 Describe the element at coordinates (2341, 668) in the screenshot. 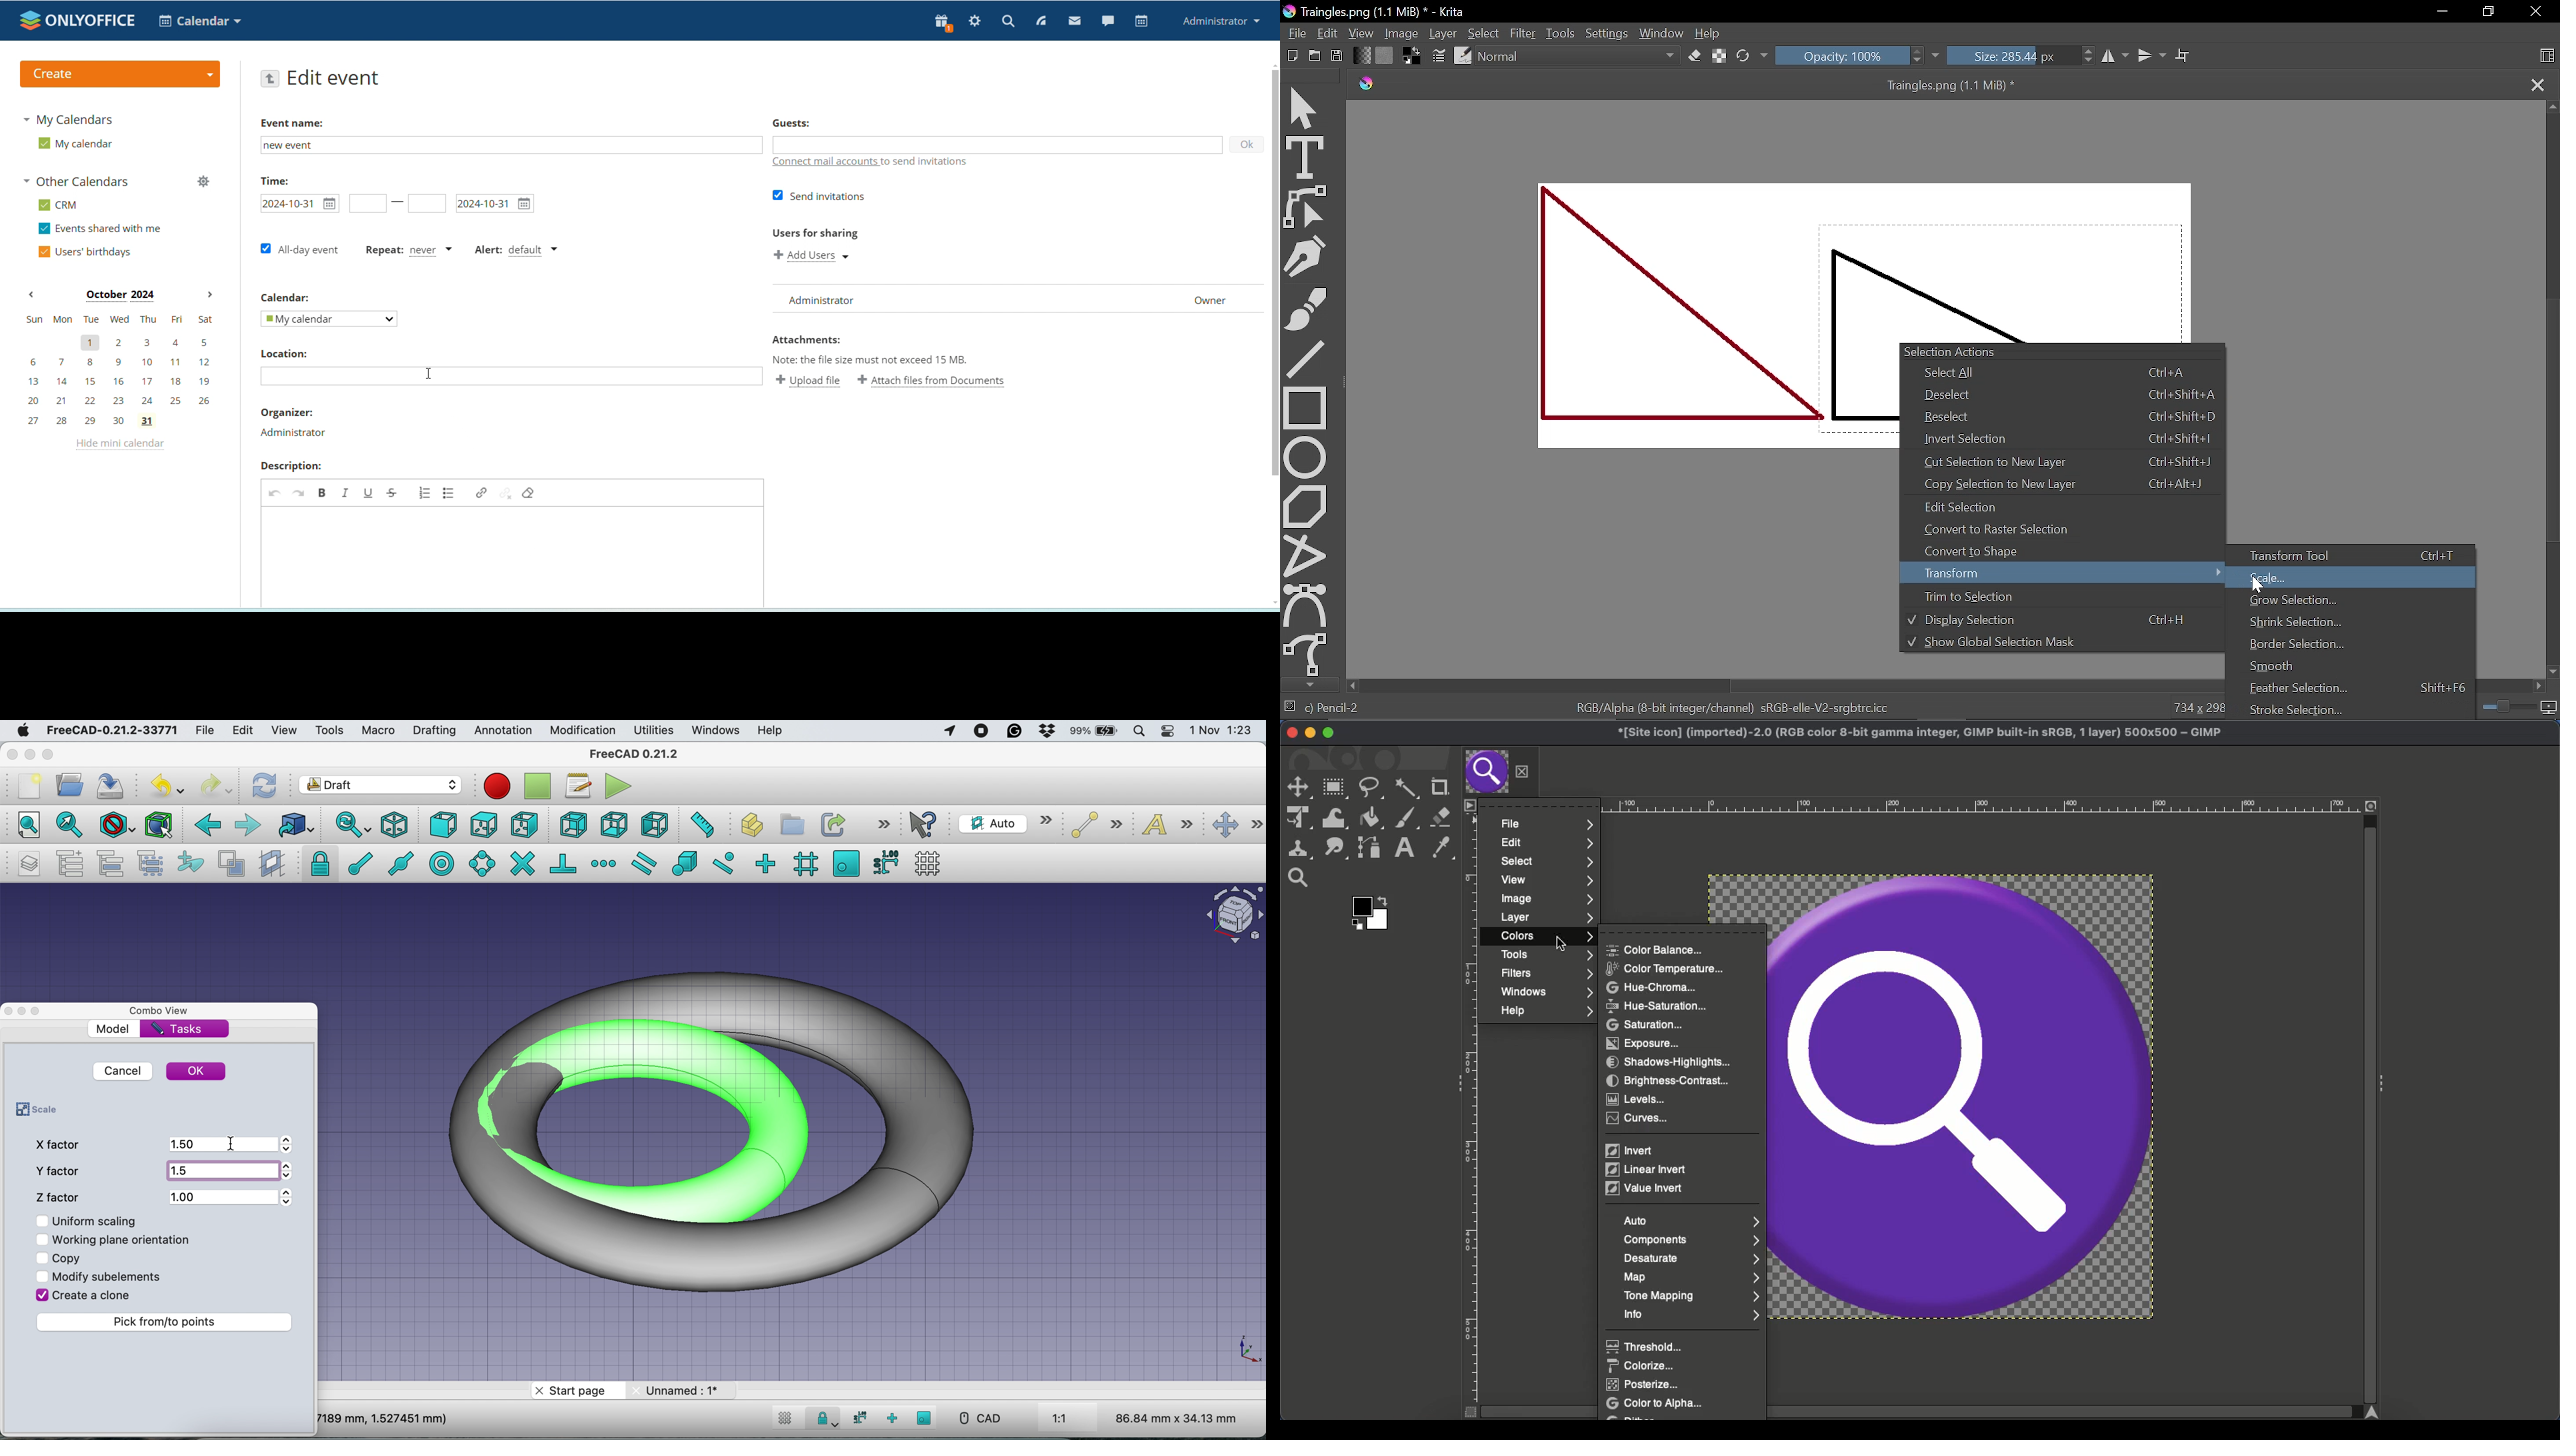

I see `Smooth` at that location.